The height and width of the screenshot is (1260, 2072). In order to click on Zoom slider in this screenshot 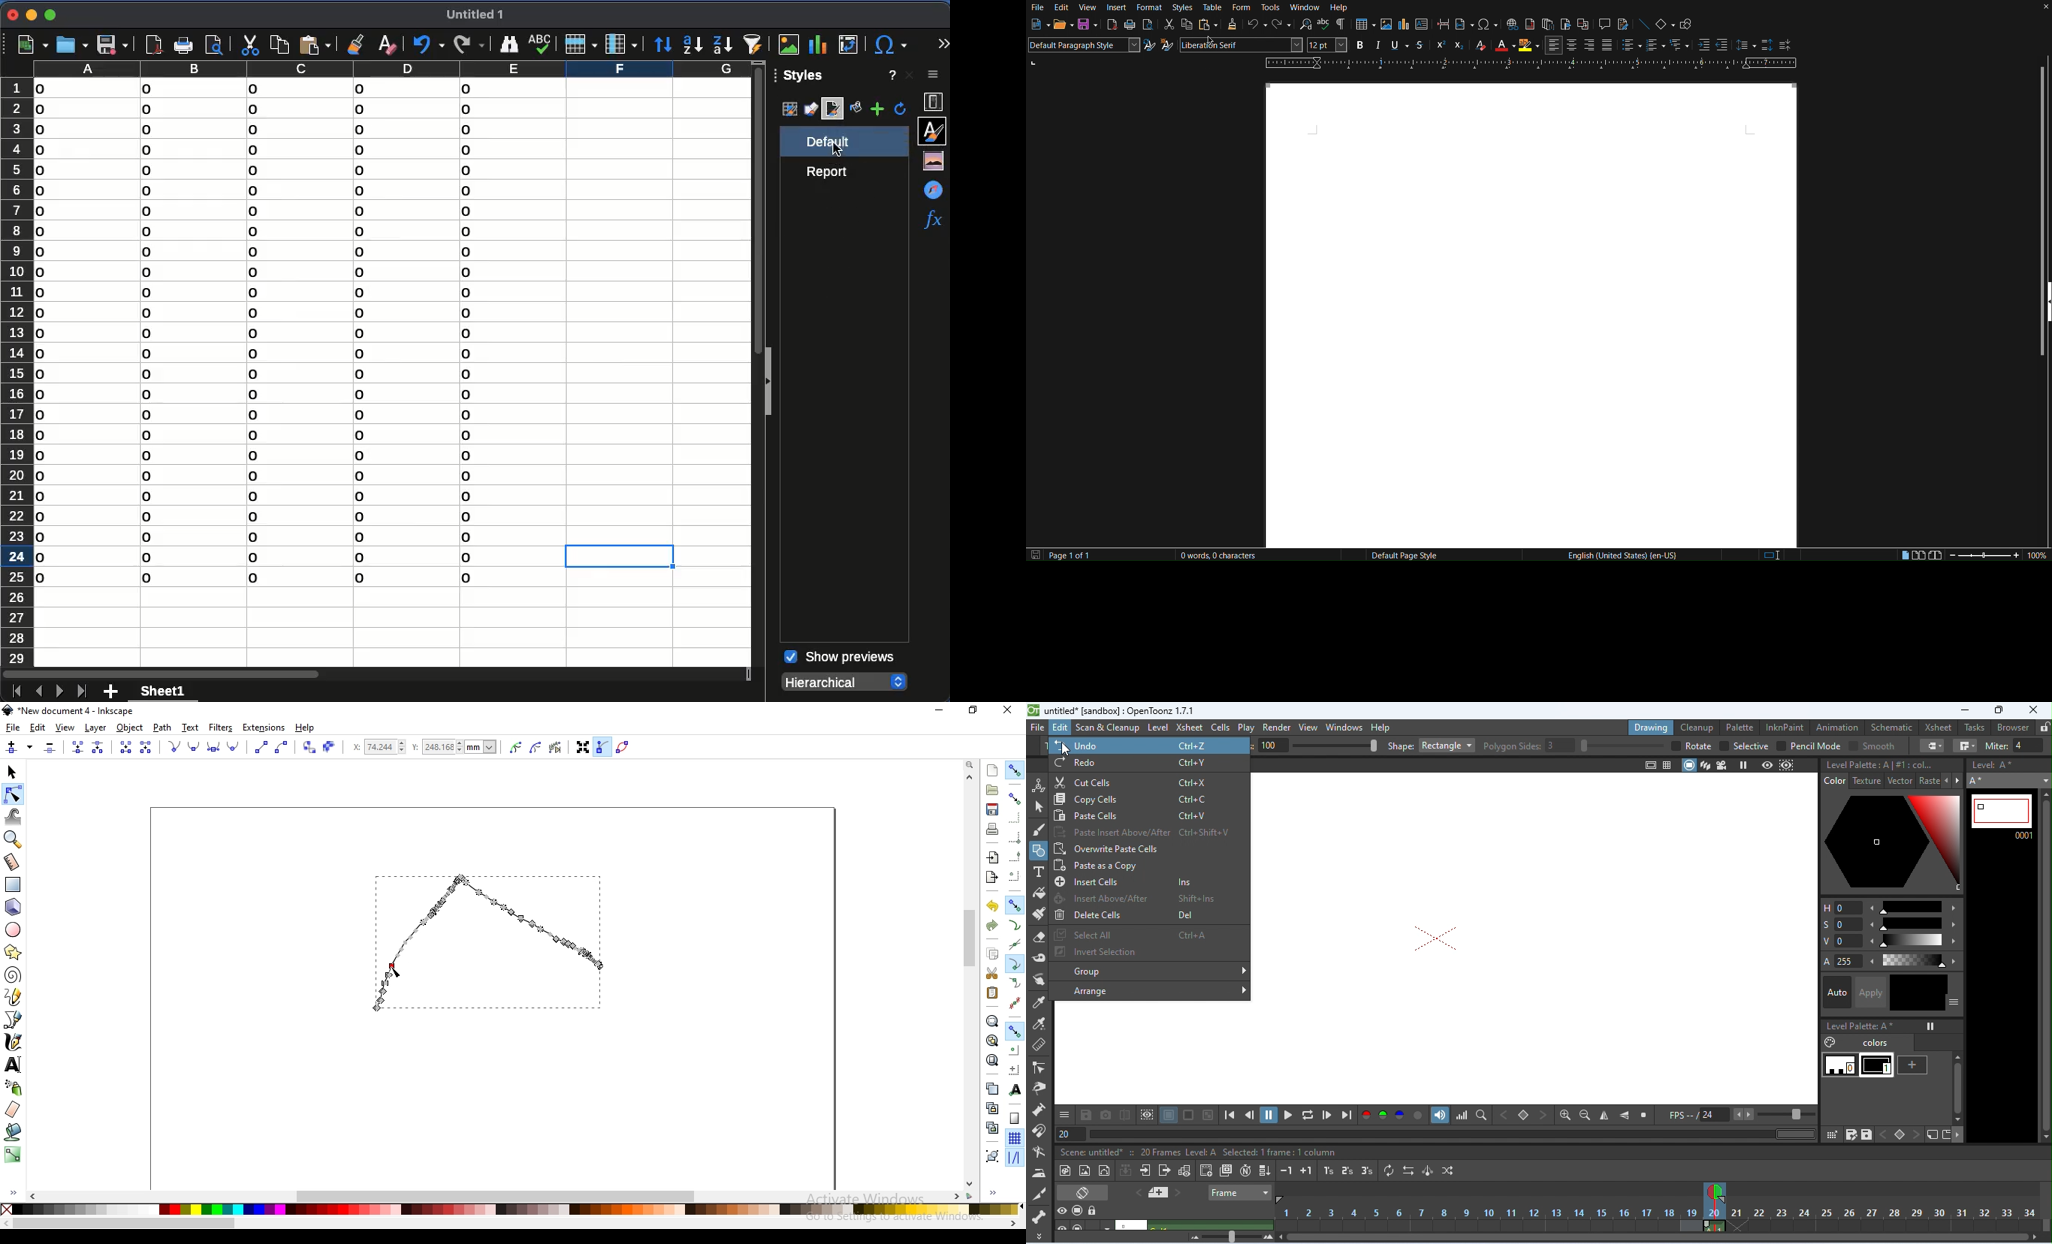, I will do `click(1983, 556)`.